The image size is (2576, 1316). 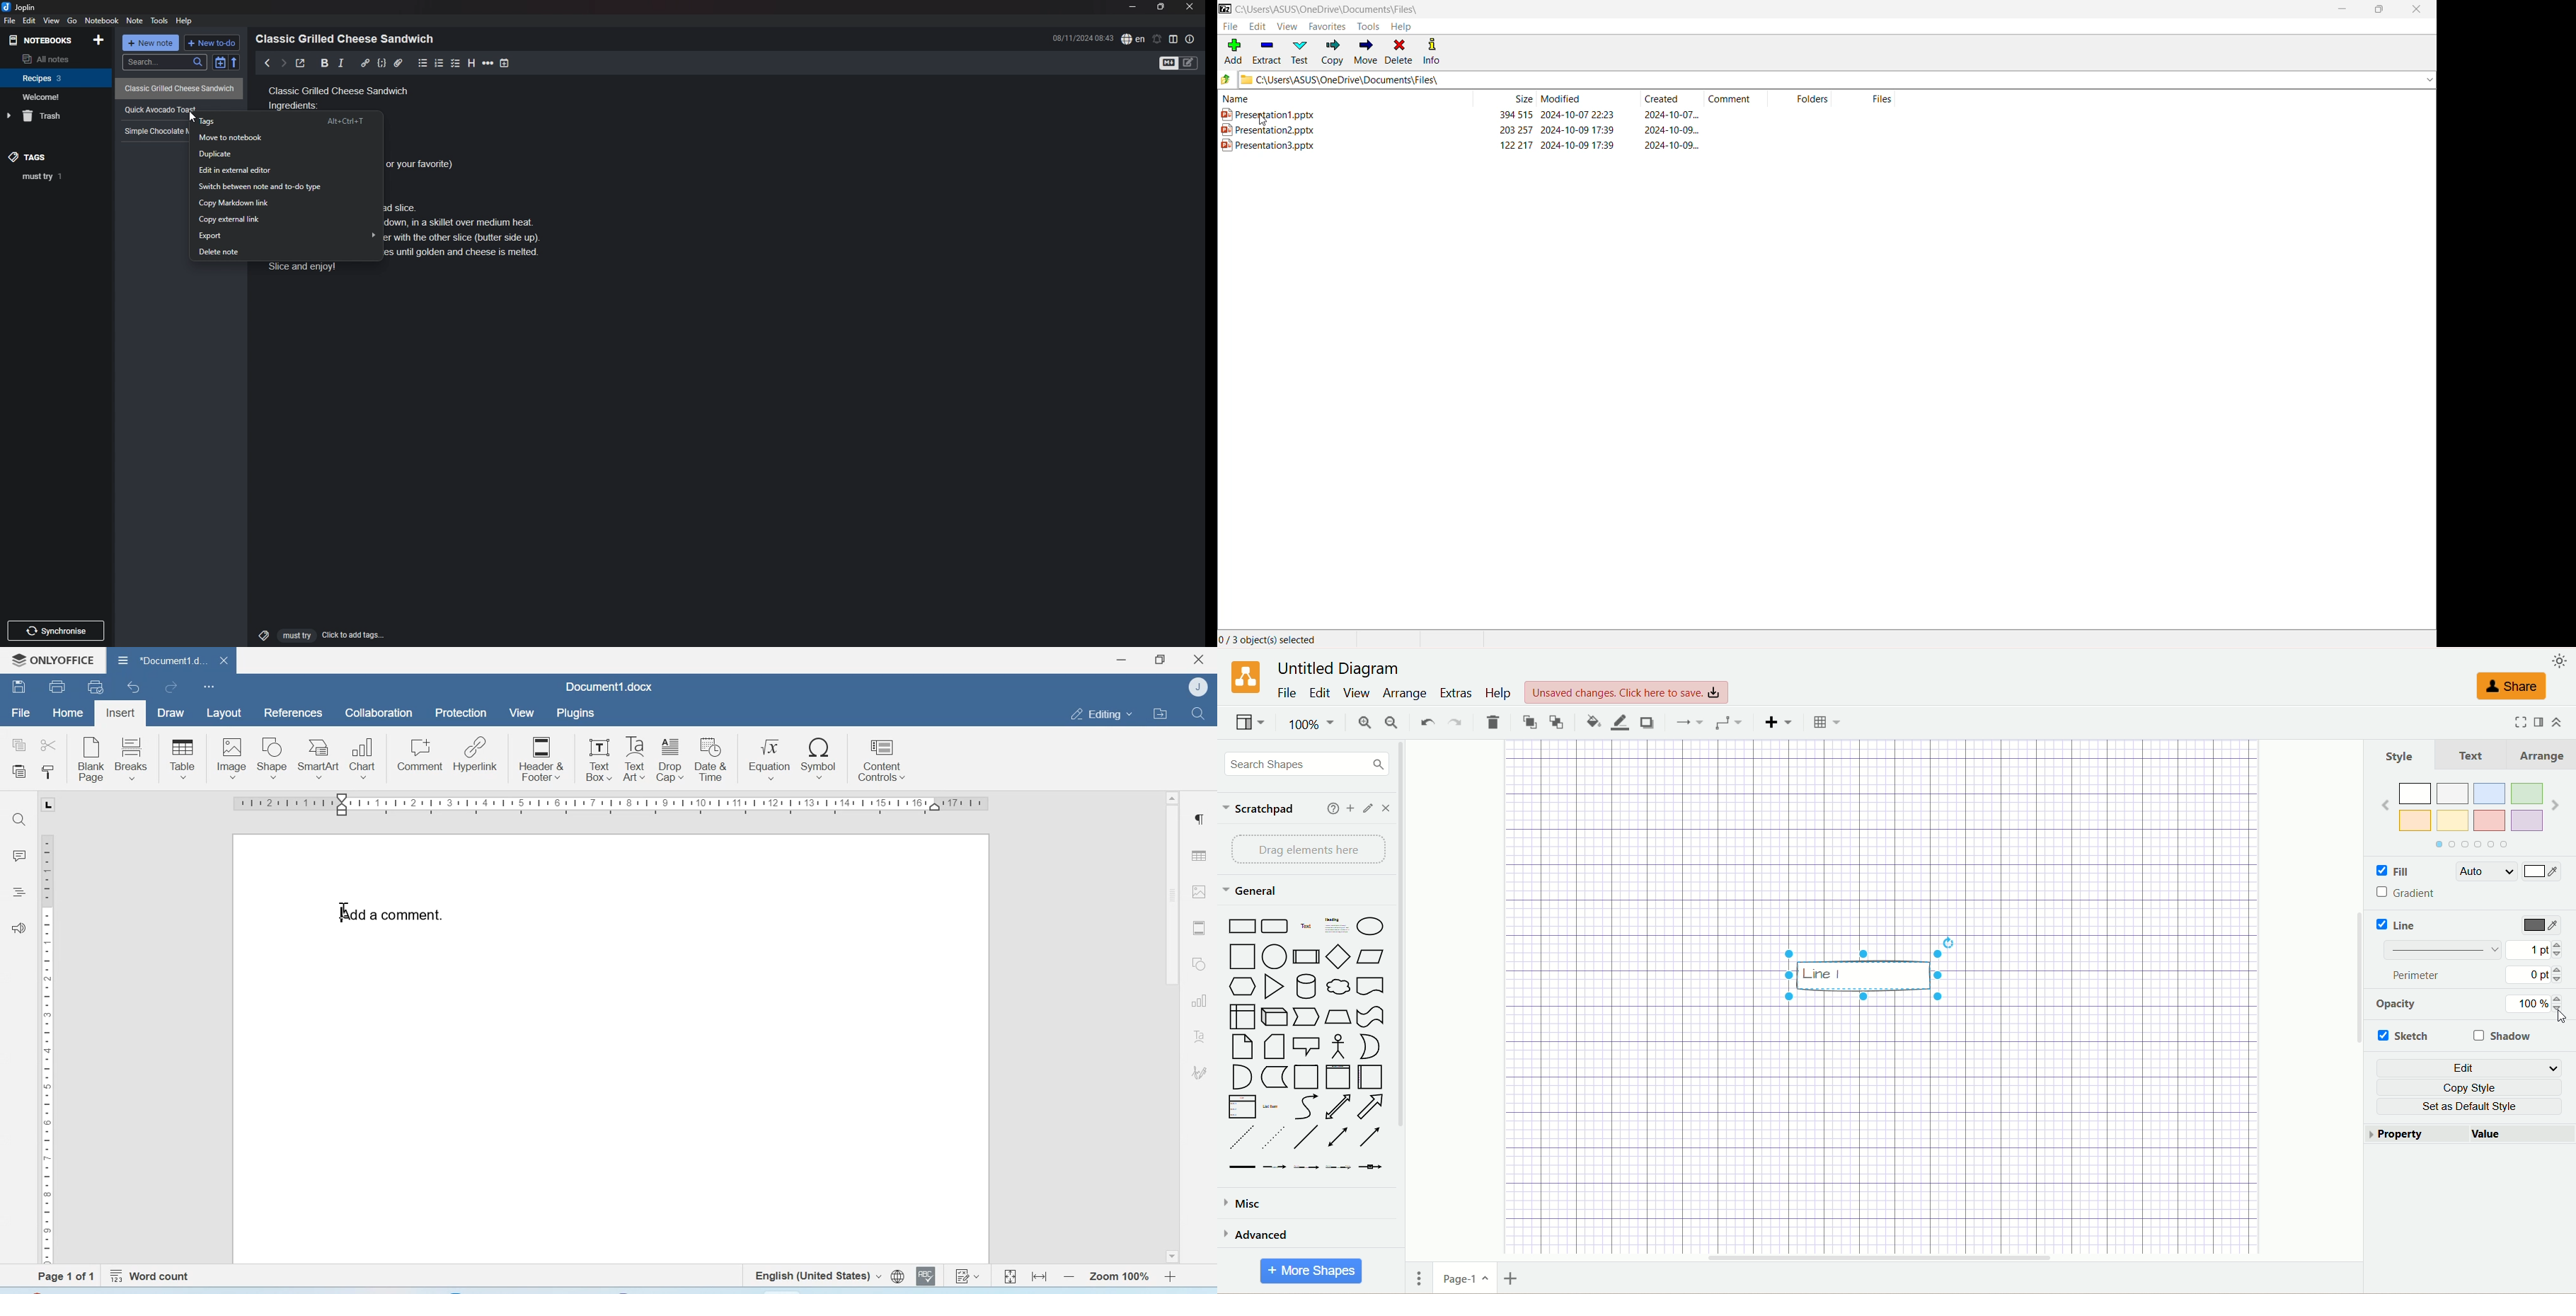 I want to click on Vertical Container, so click(x=1338, y=1077).